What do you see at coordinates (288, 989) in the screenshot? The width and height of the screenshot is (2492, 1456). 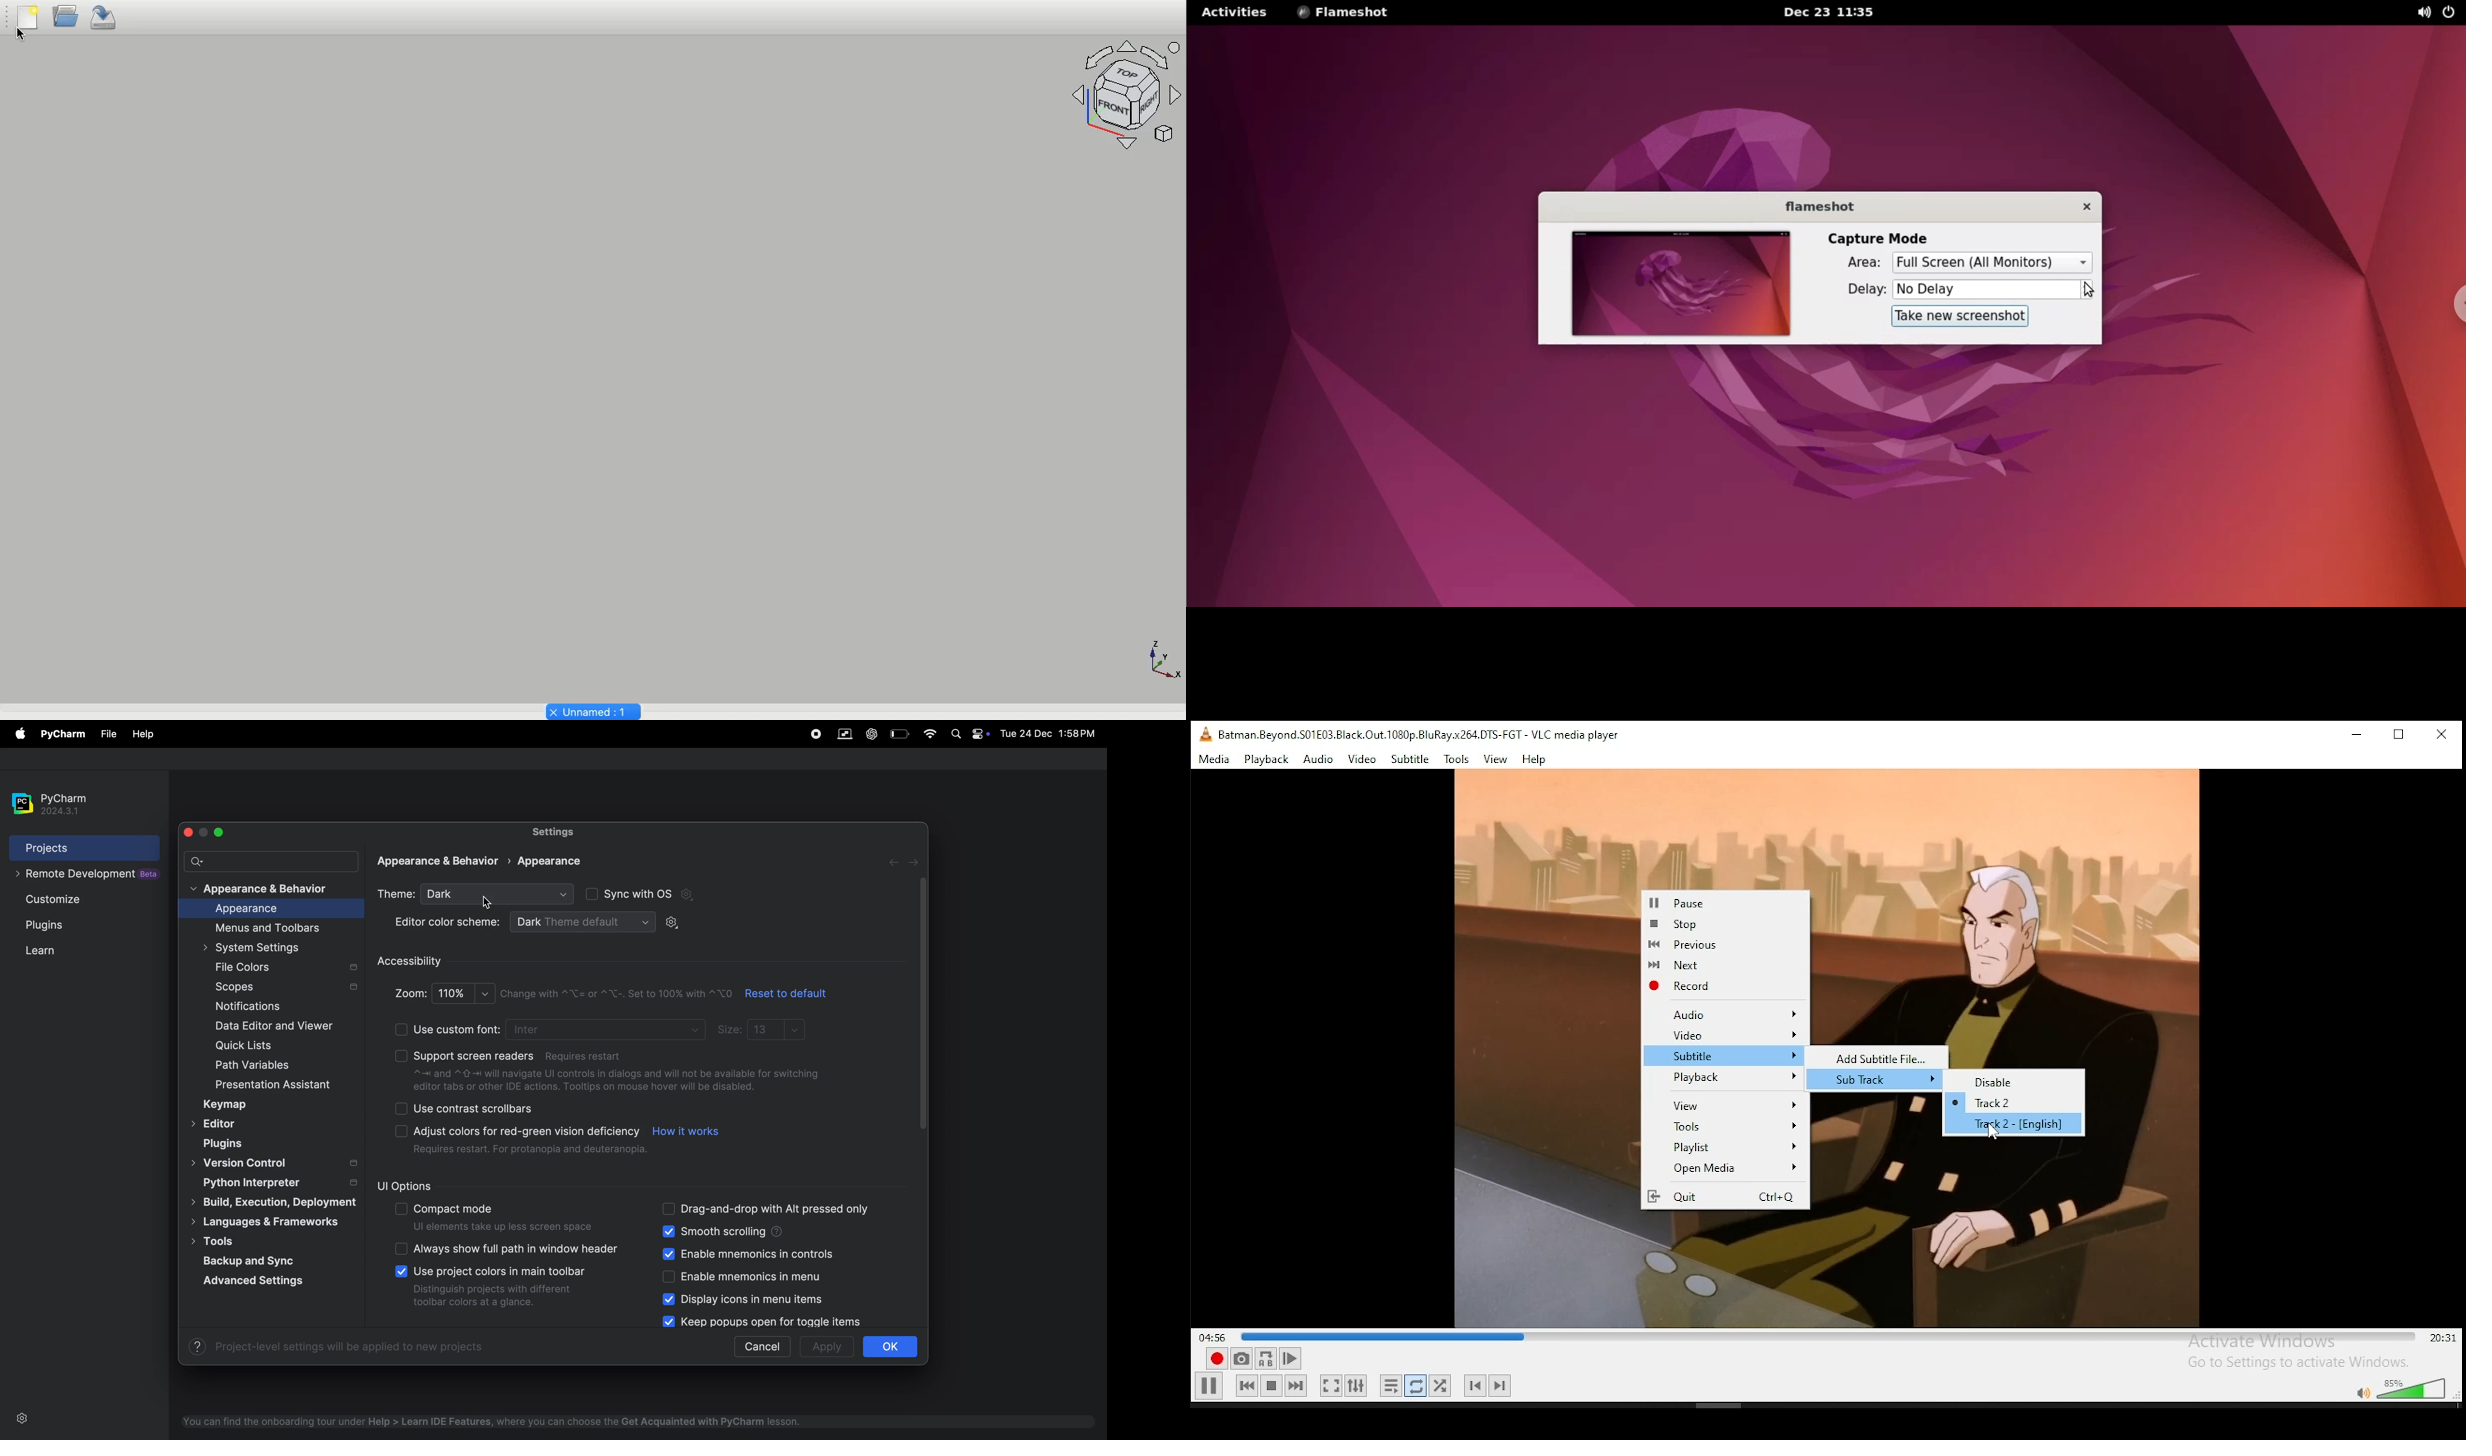 I see `scopes` at bounding box center [288, 989].